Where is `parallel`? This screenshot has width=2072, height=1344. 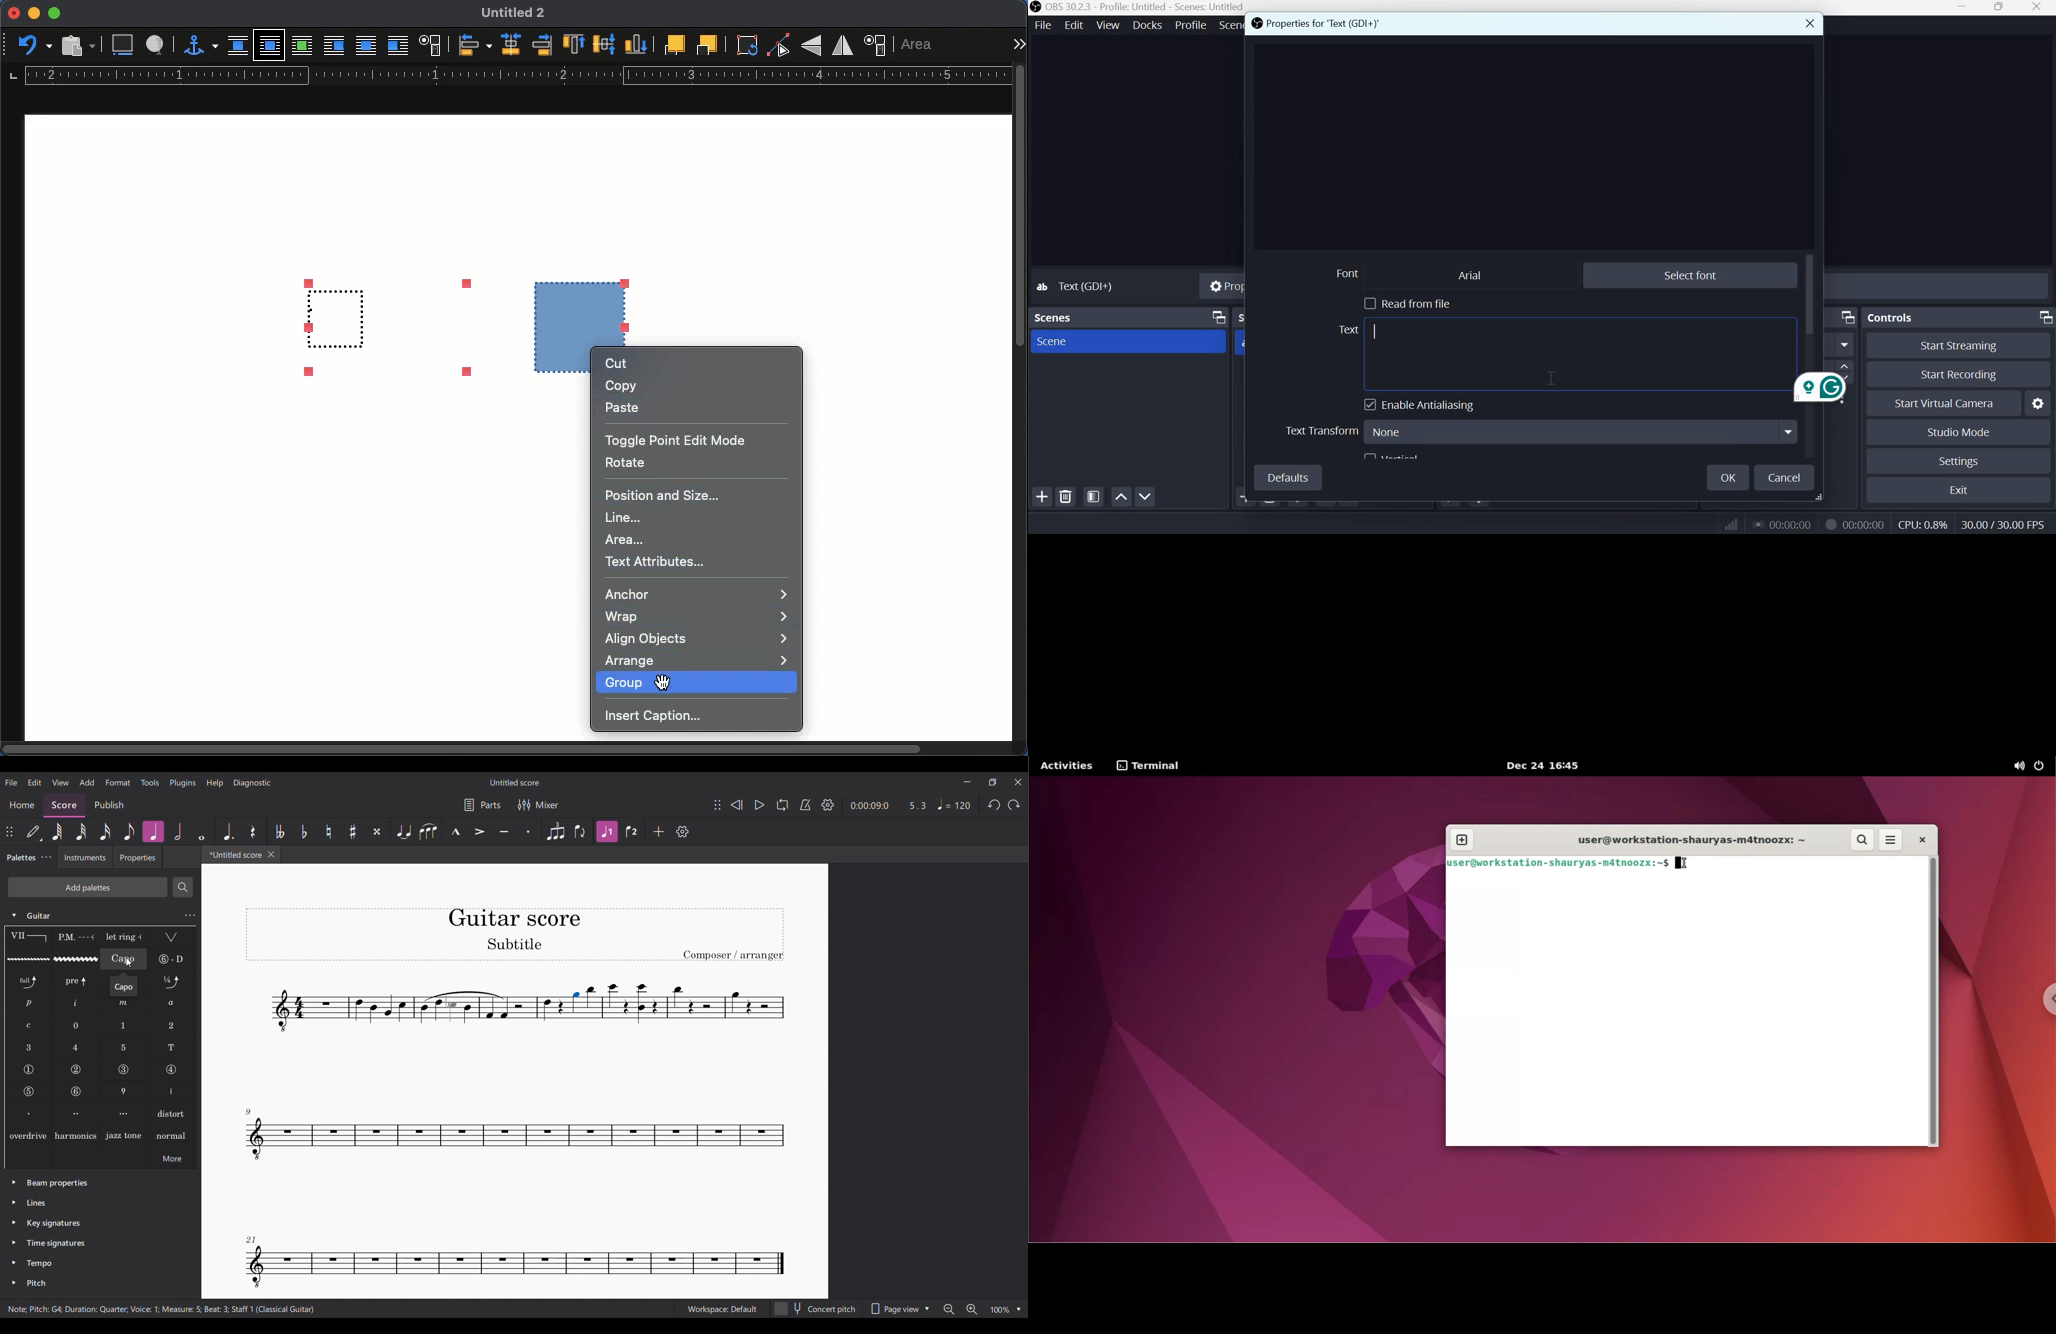 parallel is located at coordinates (270, 47).